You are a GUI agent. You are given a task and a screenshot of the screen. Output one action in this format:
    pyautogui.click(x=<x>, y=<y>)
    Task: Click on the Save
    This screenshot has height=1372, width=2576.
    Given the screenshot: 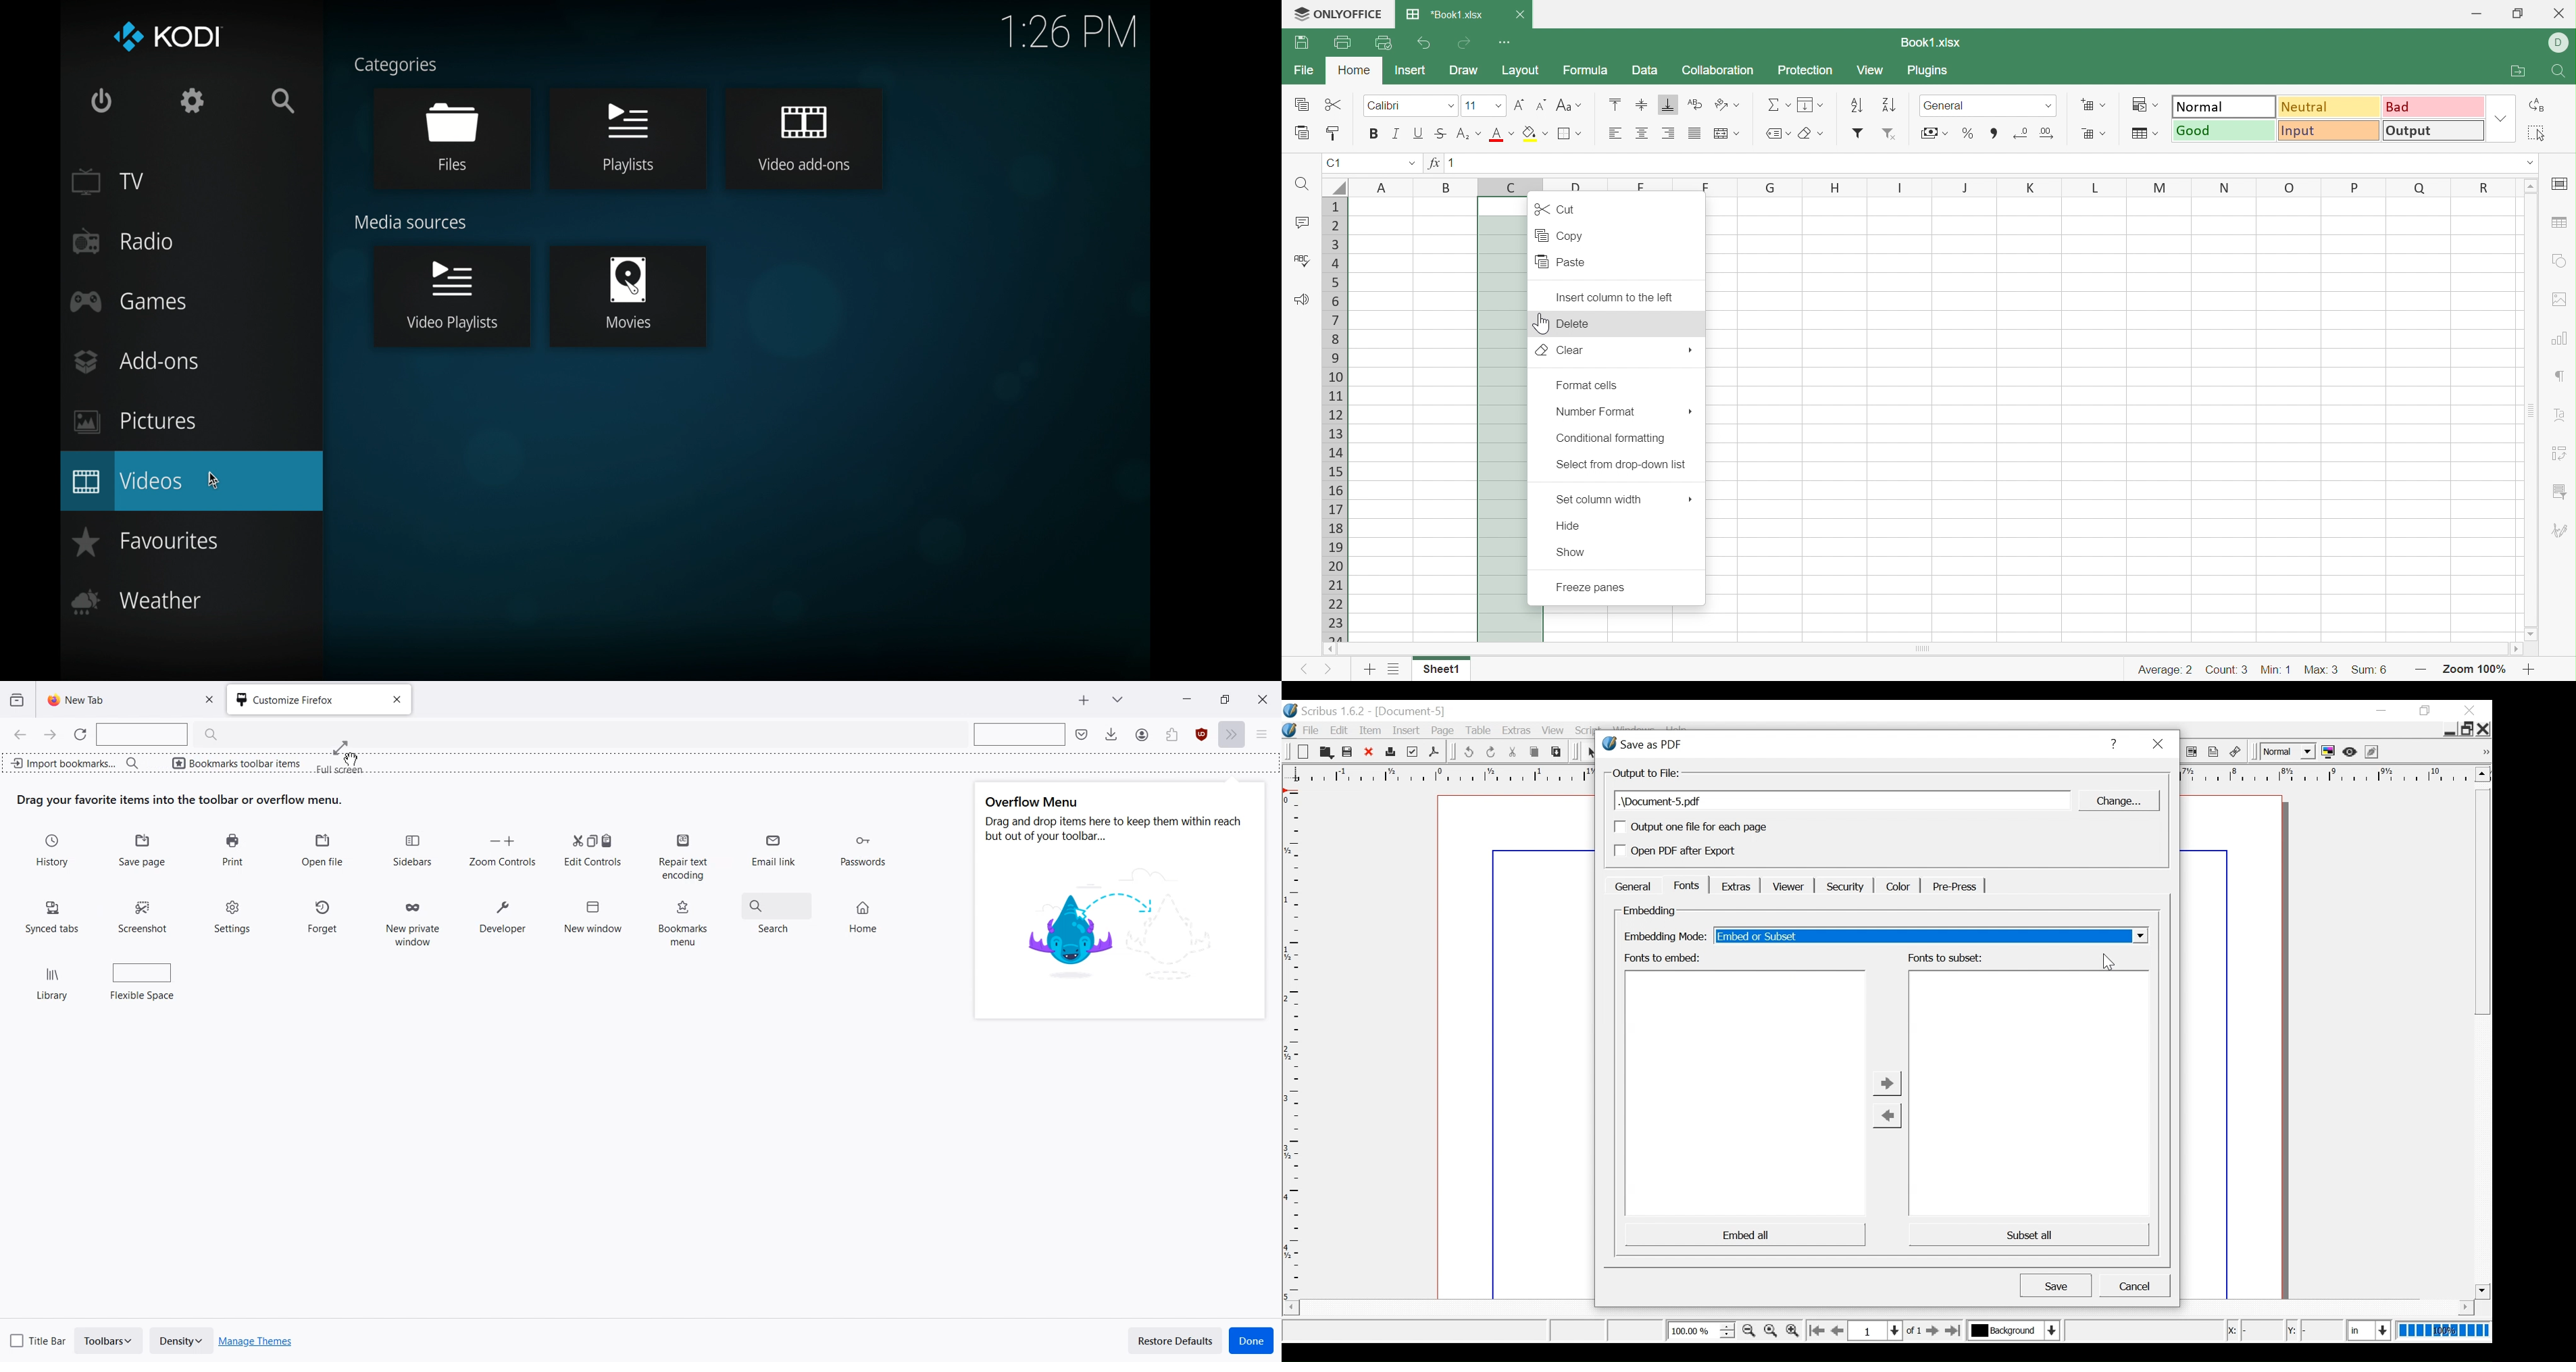 What is the action you would take?
    pyautogui.click(x=2056, y=1284)
    